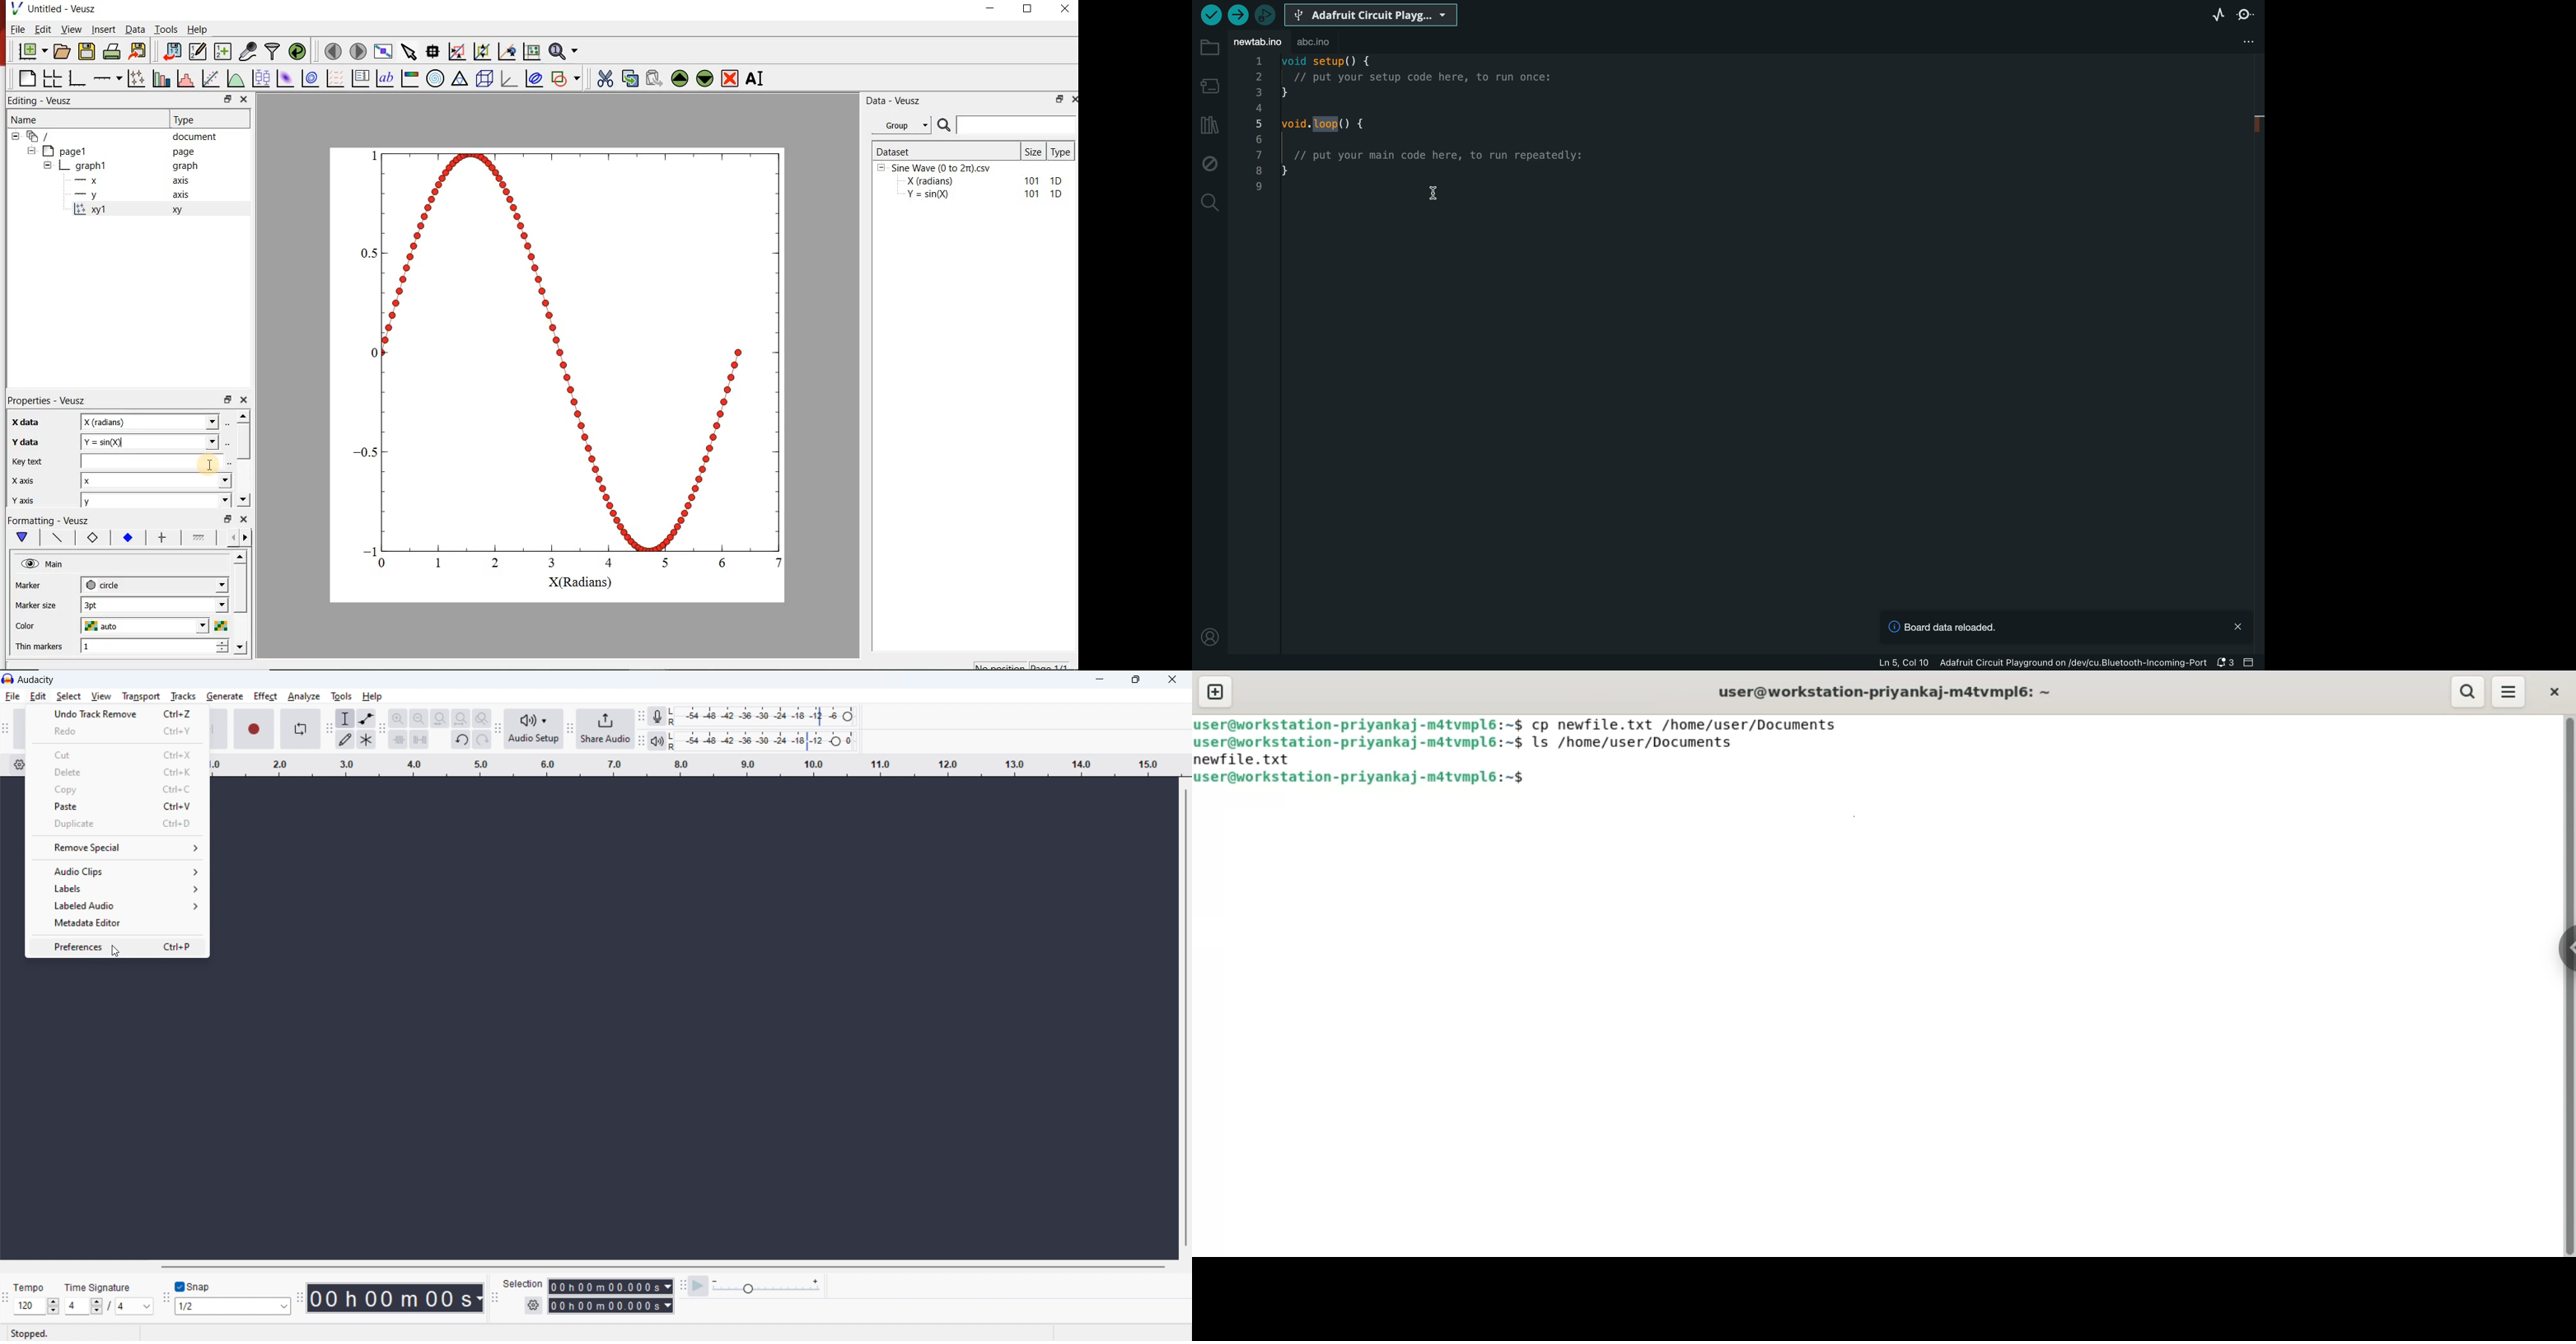 This screenshot has height=1344, width=2576. What do you see at coordinates (299, 51) in the screenshot?
I see `reload linked datasets` at bounding box center [299, 51].